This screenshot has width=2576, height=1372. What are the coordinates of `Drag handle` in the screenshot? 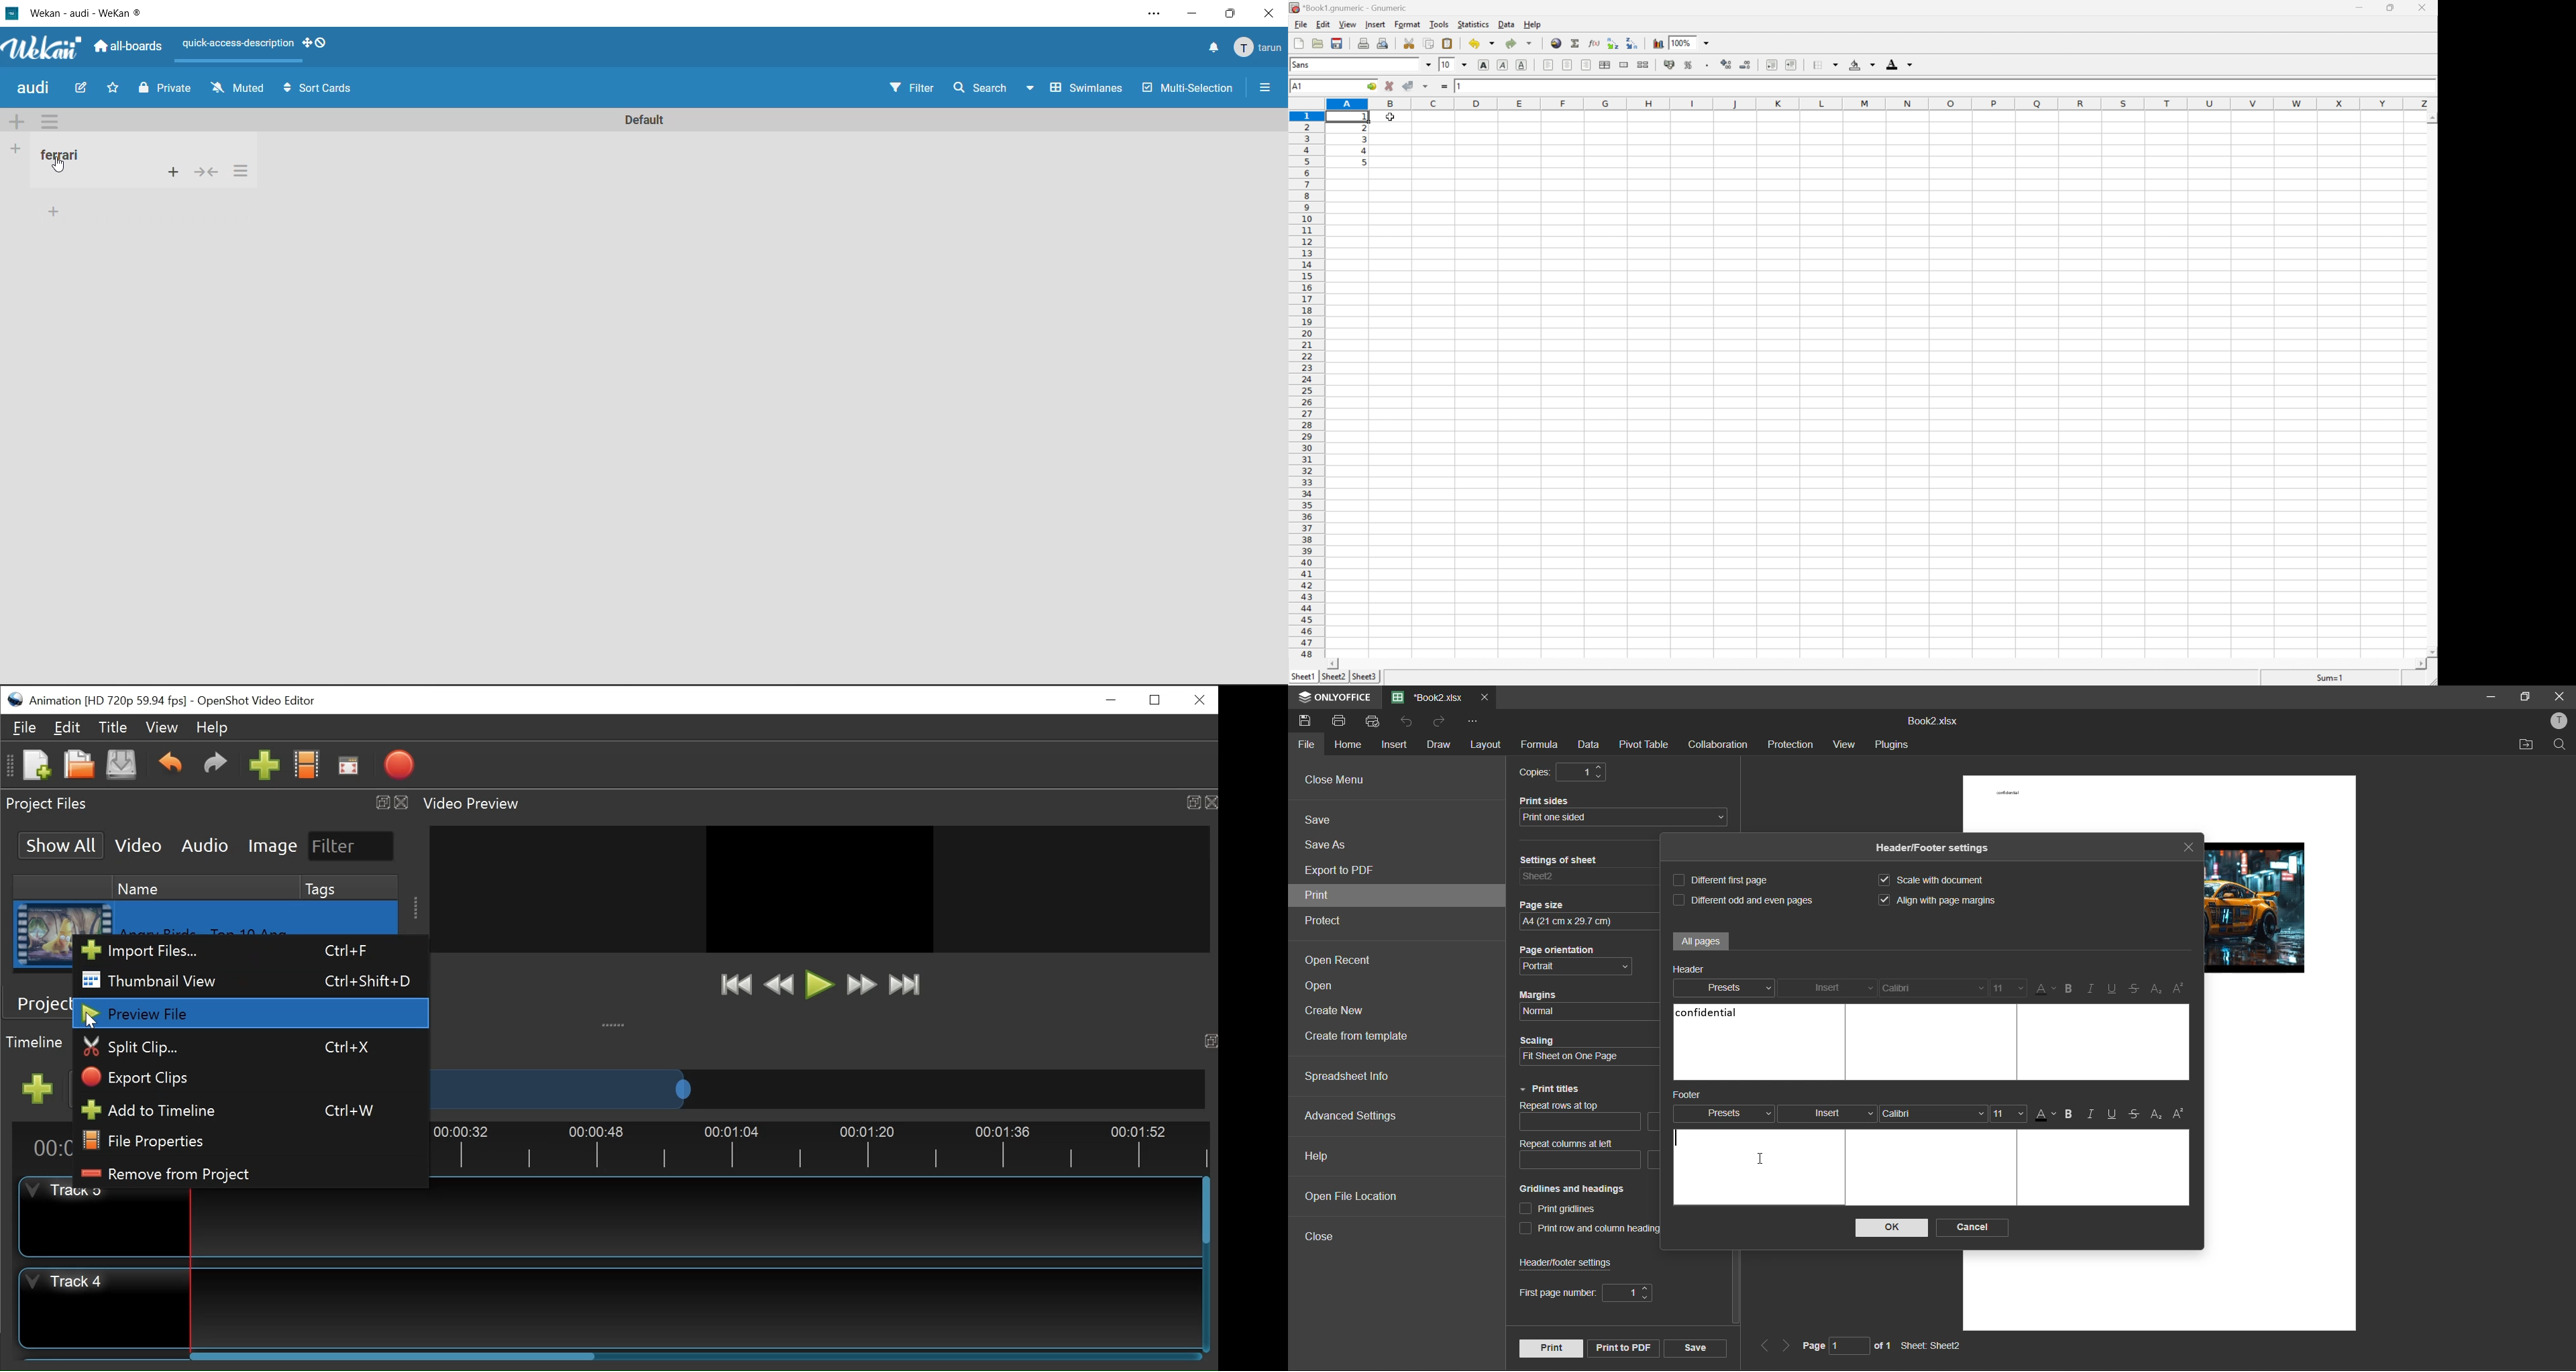 It's located at (413, 906).